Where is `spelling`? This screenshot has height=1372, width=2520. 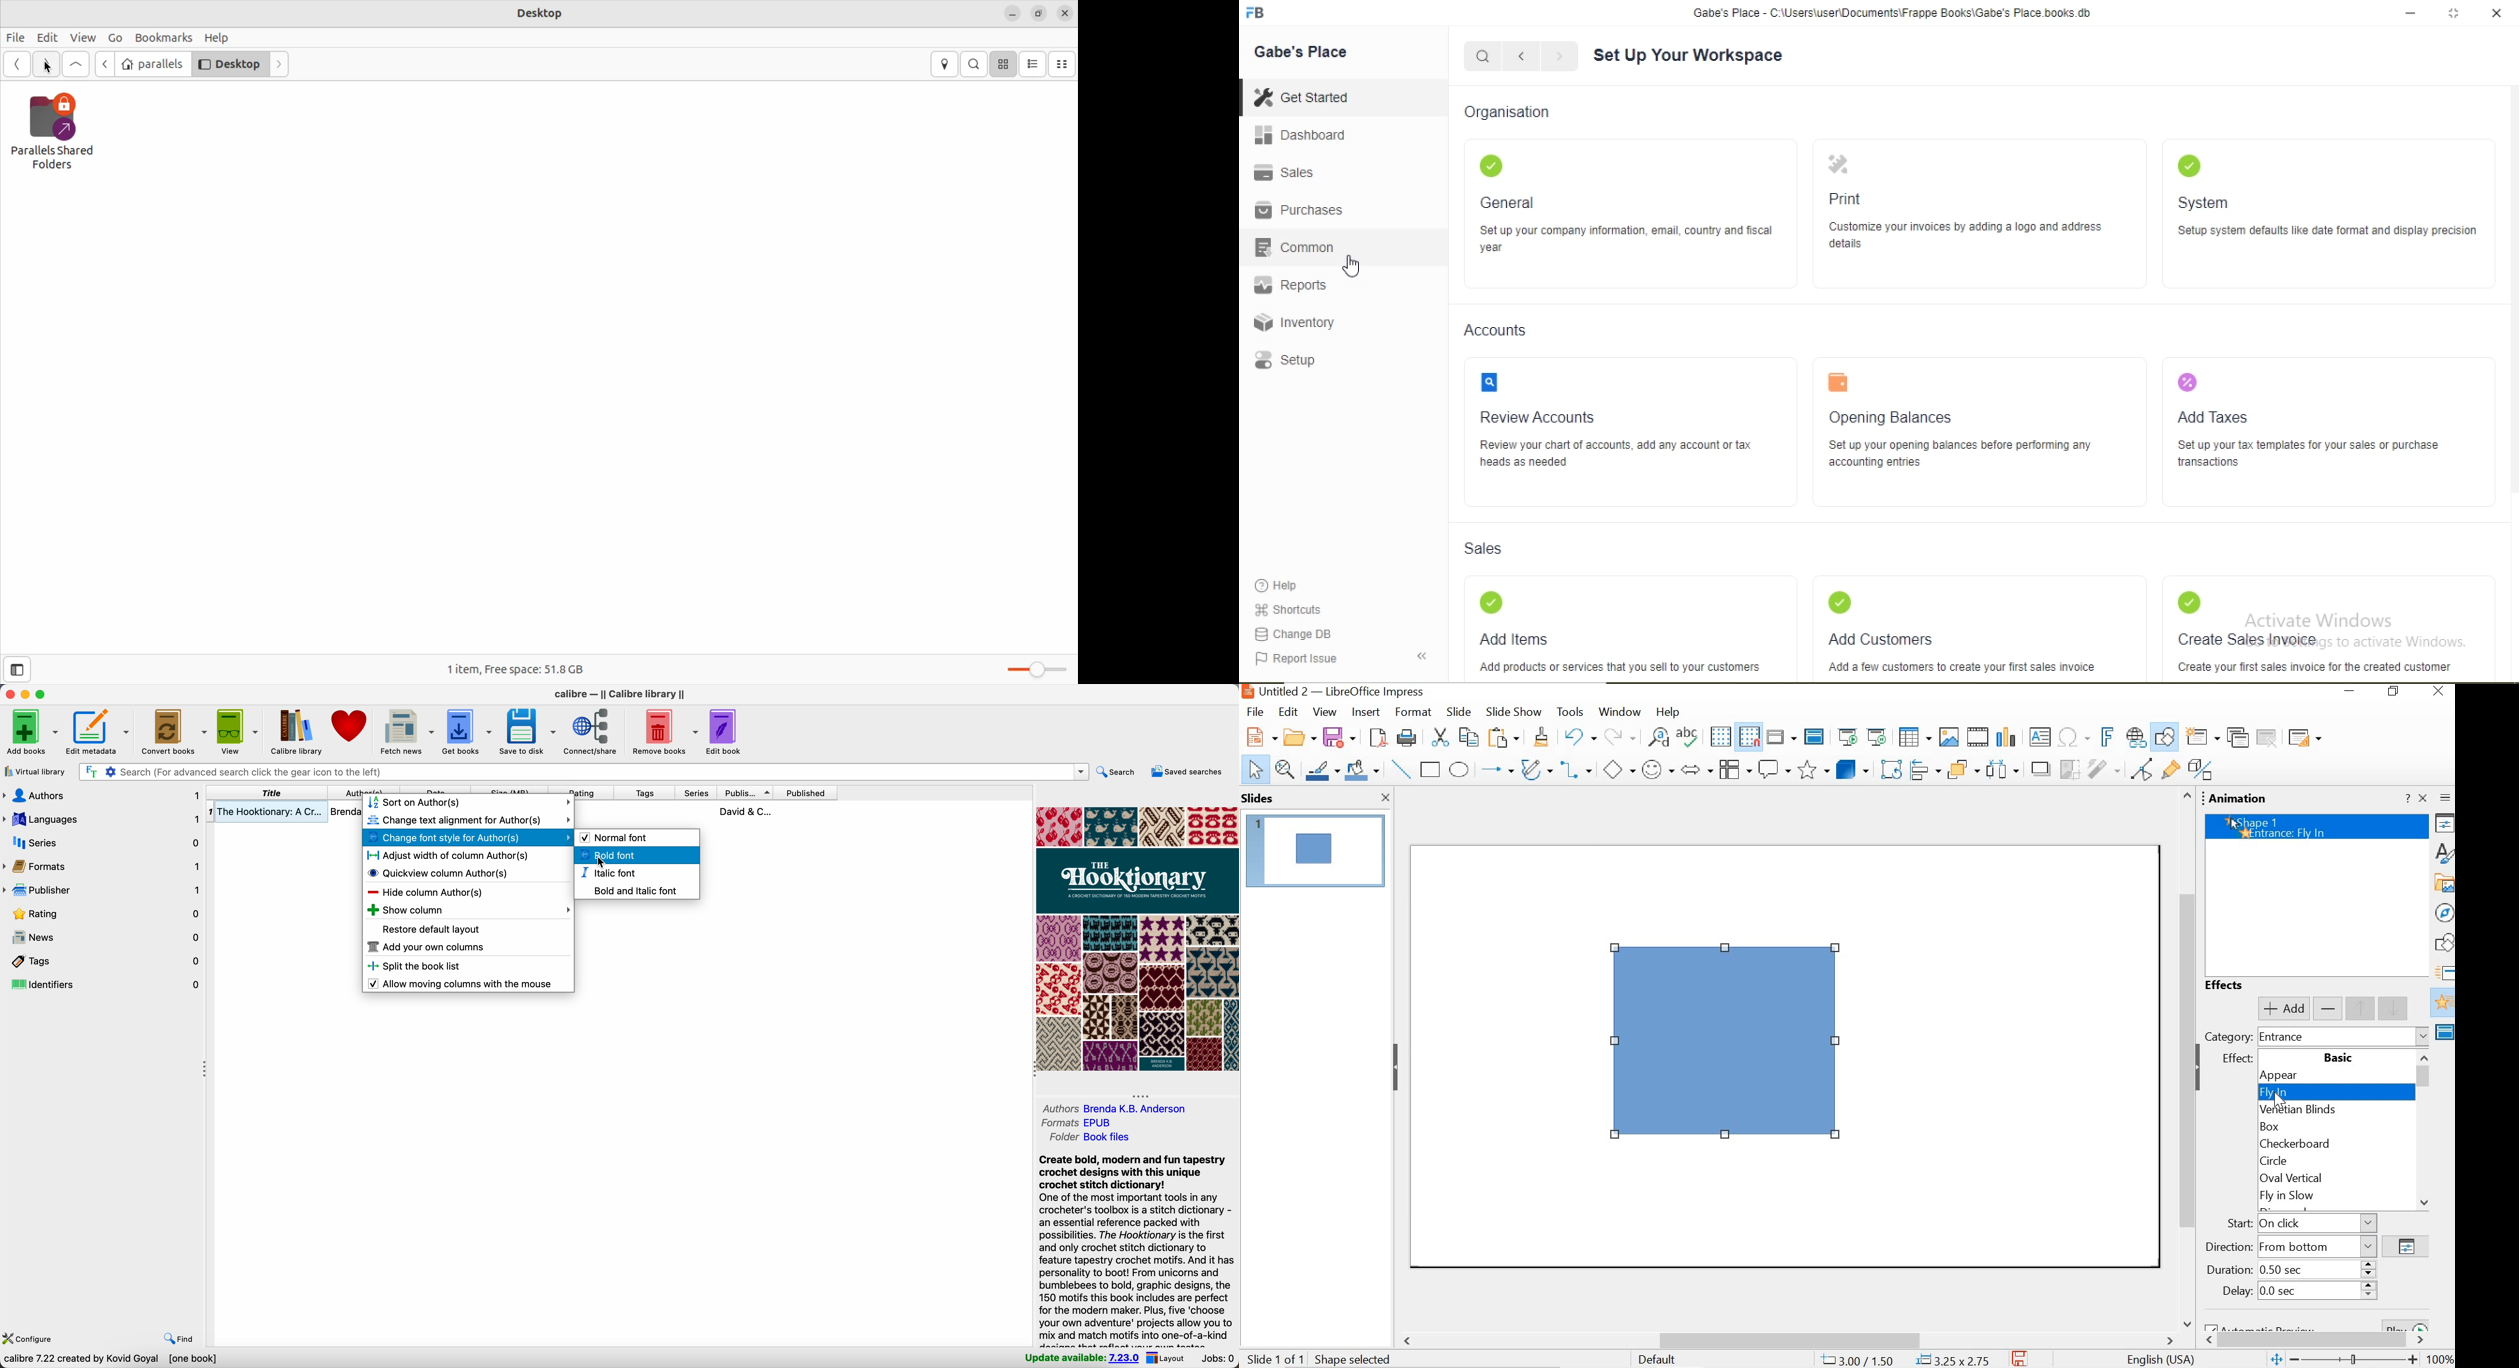 spelling is located at coordinates (1687, 736).